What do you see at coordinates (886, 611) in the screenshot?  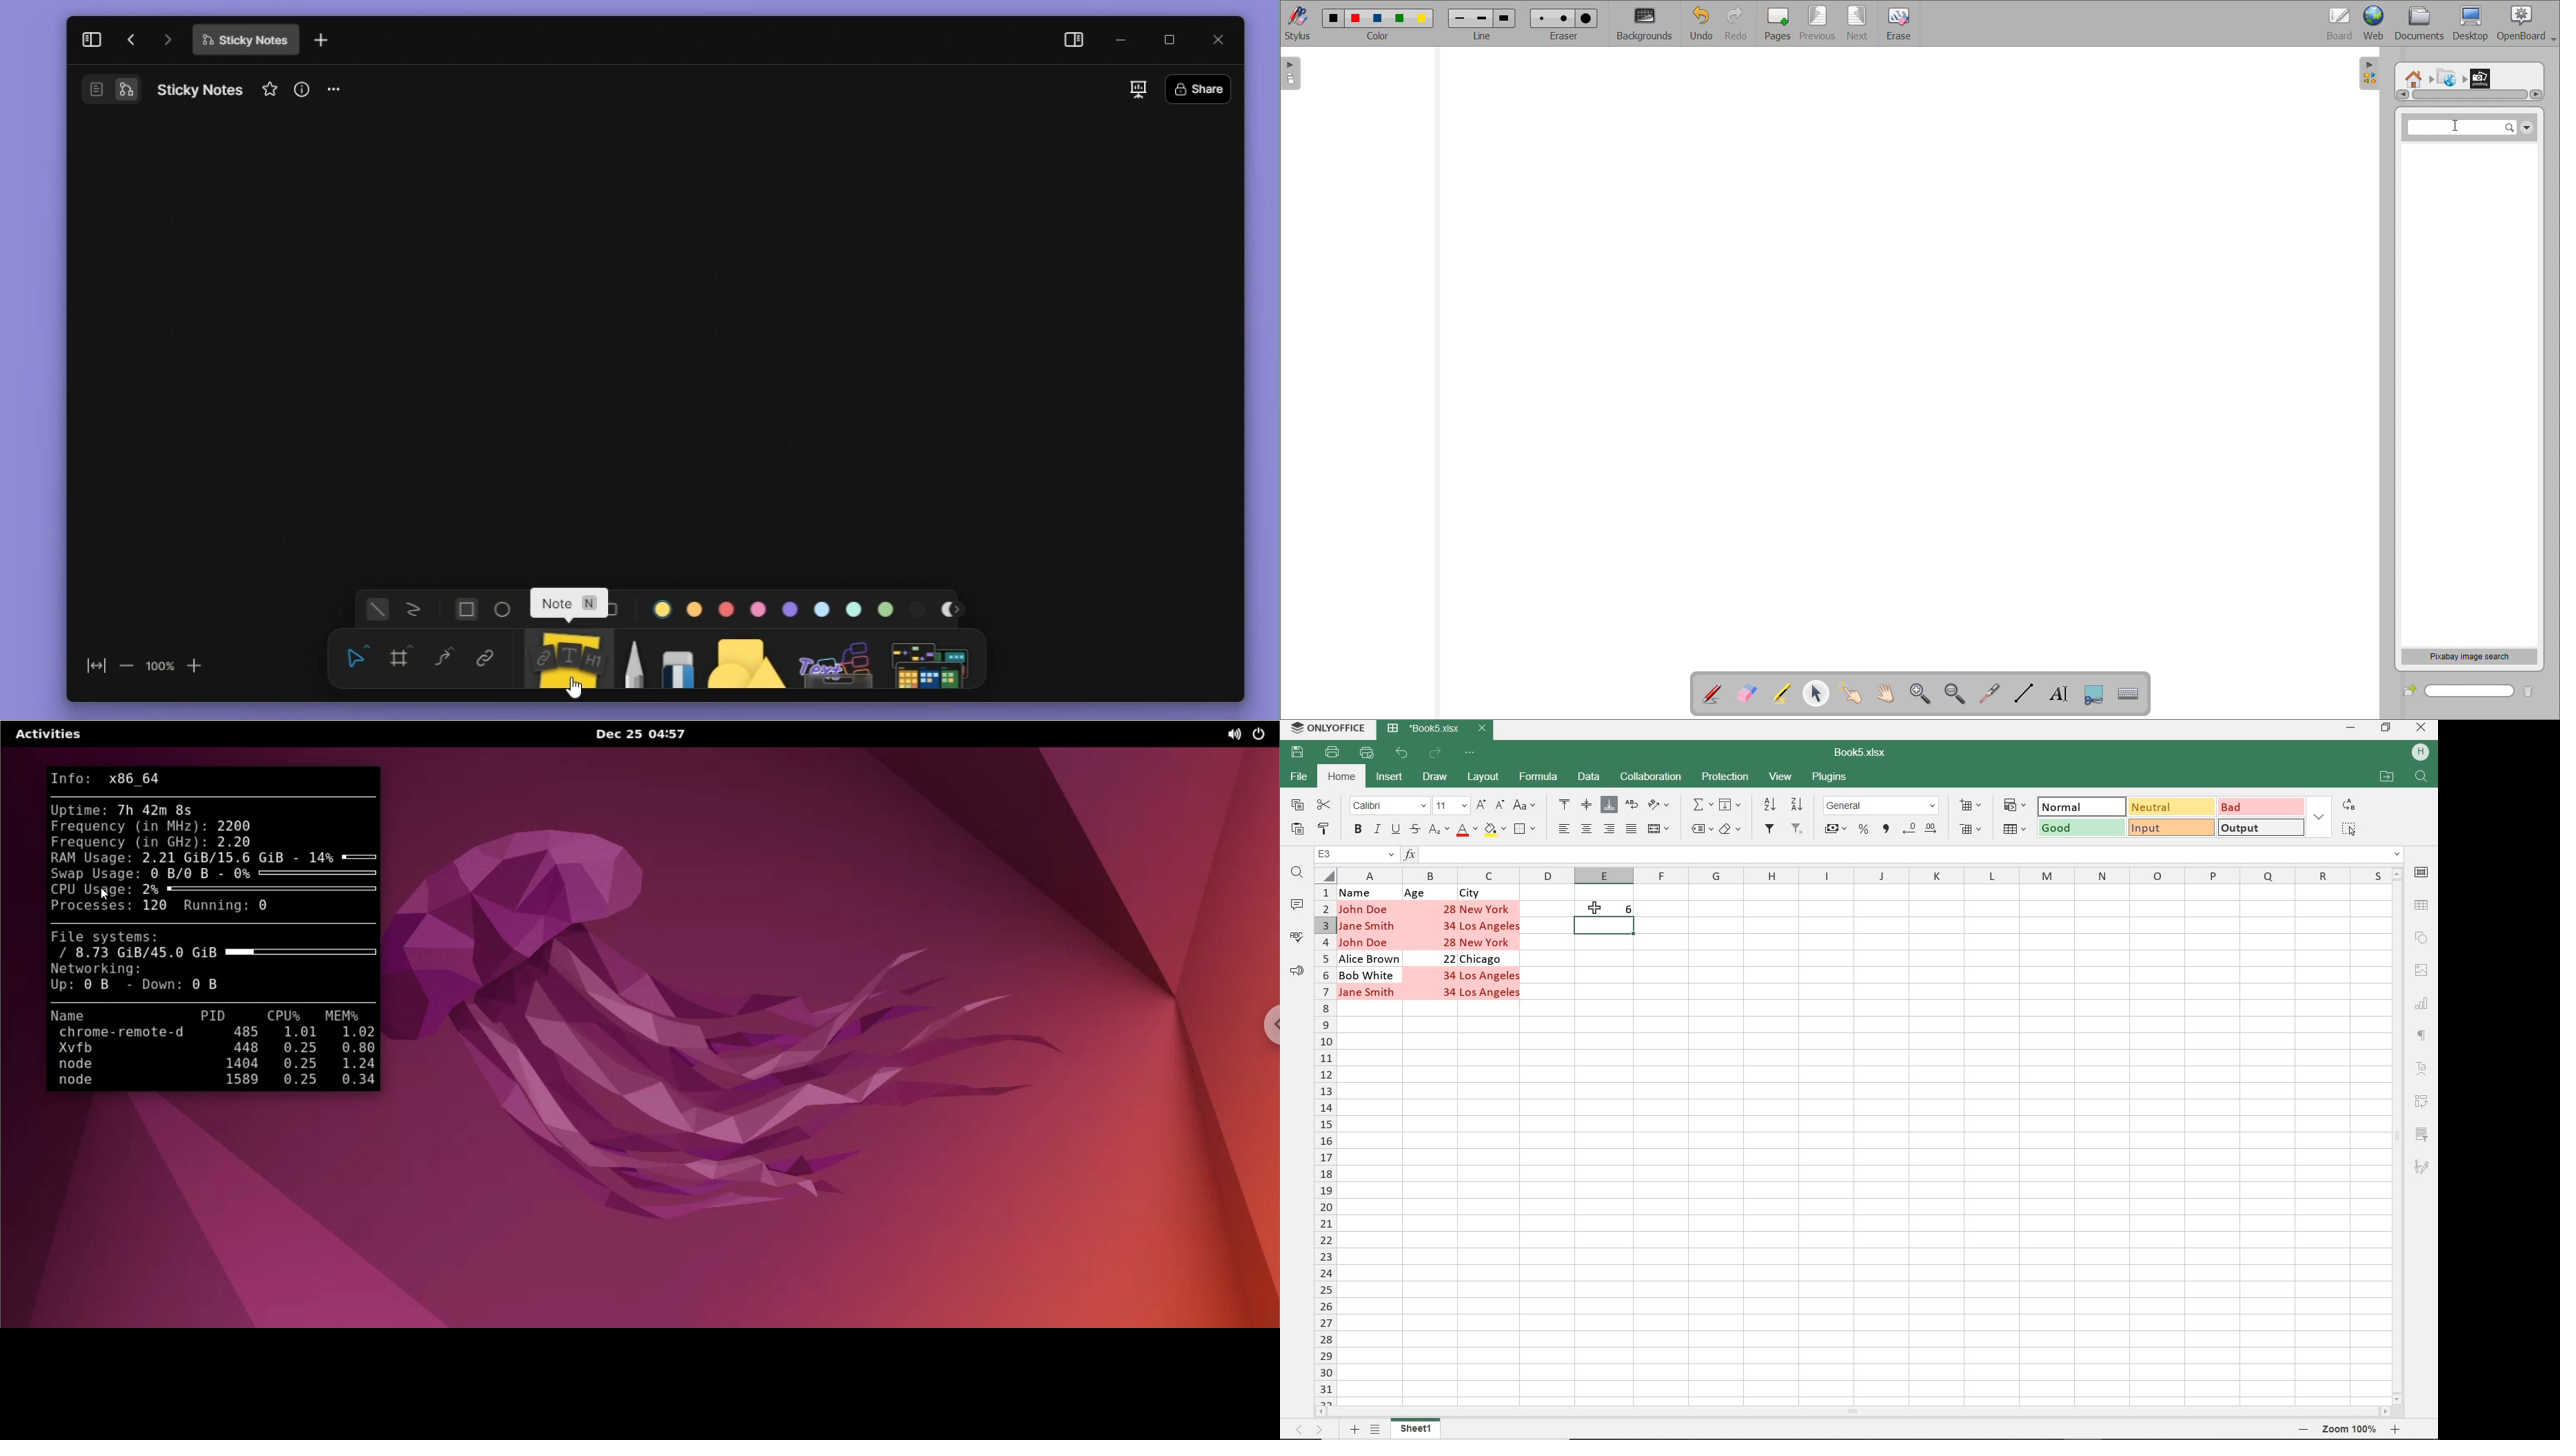 I see `color pallate` at bounding box center [886, 611].